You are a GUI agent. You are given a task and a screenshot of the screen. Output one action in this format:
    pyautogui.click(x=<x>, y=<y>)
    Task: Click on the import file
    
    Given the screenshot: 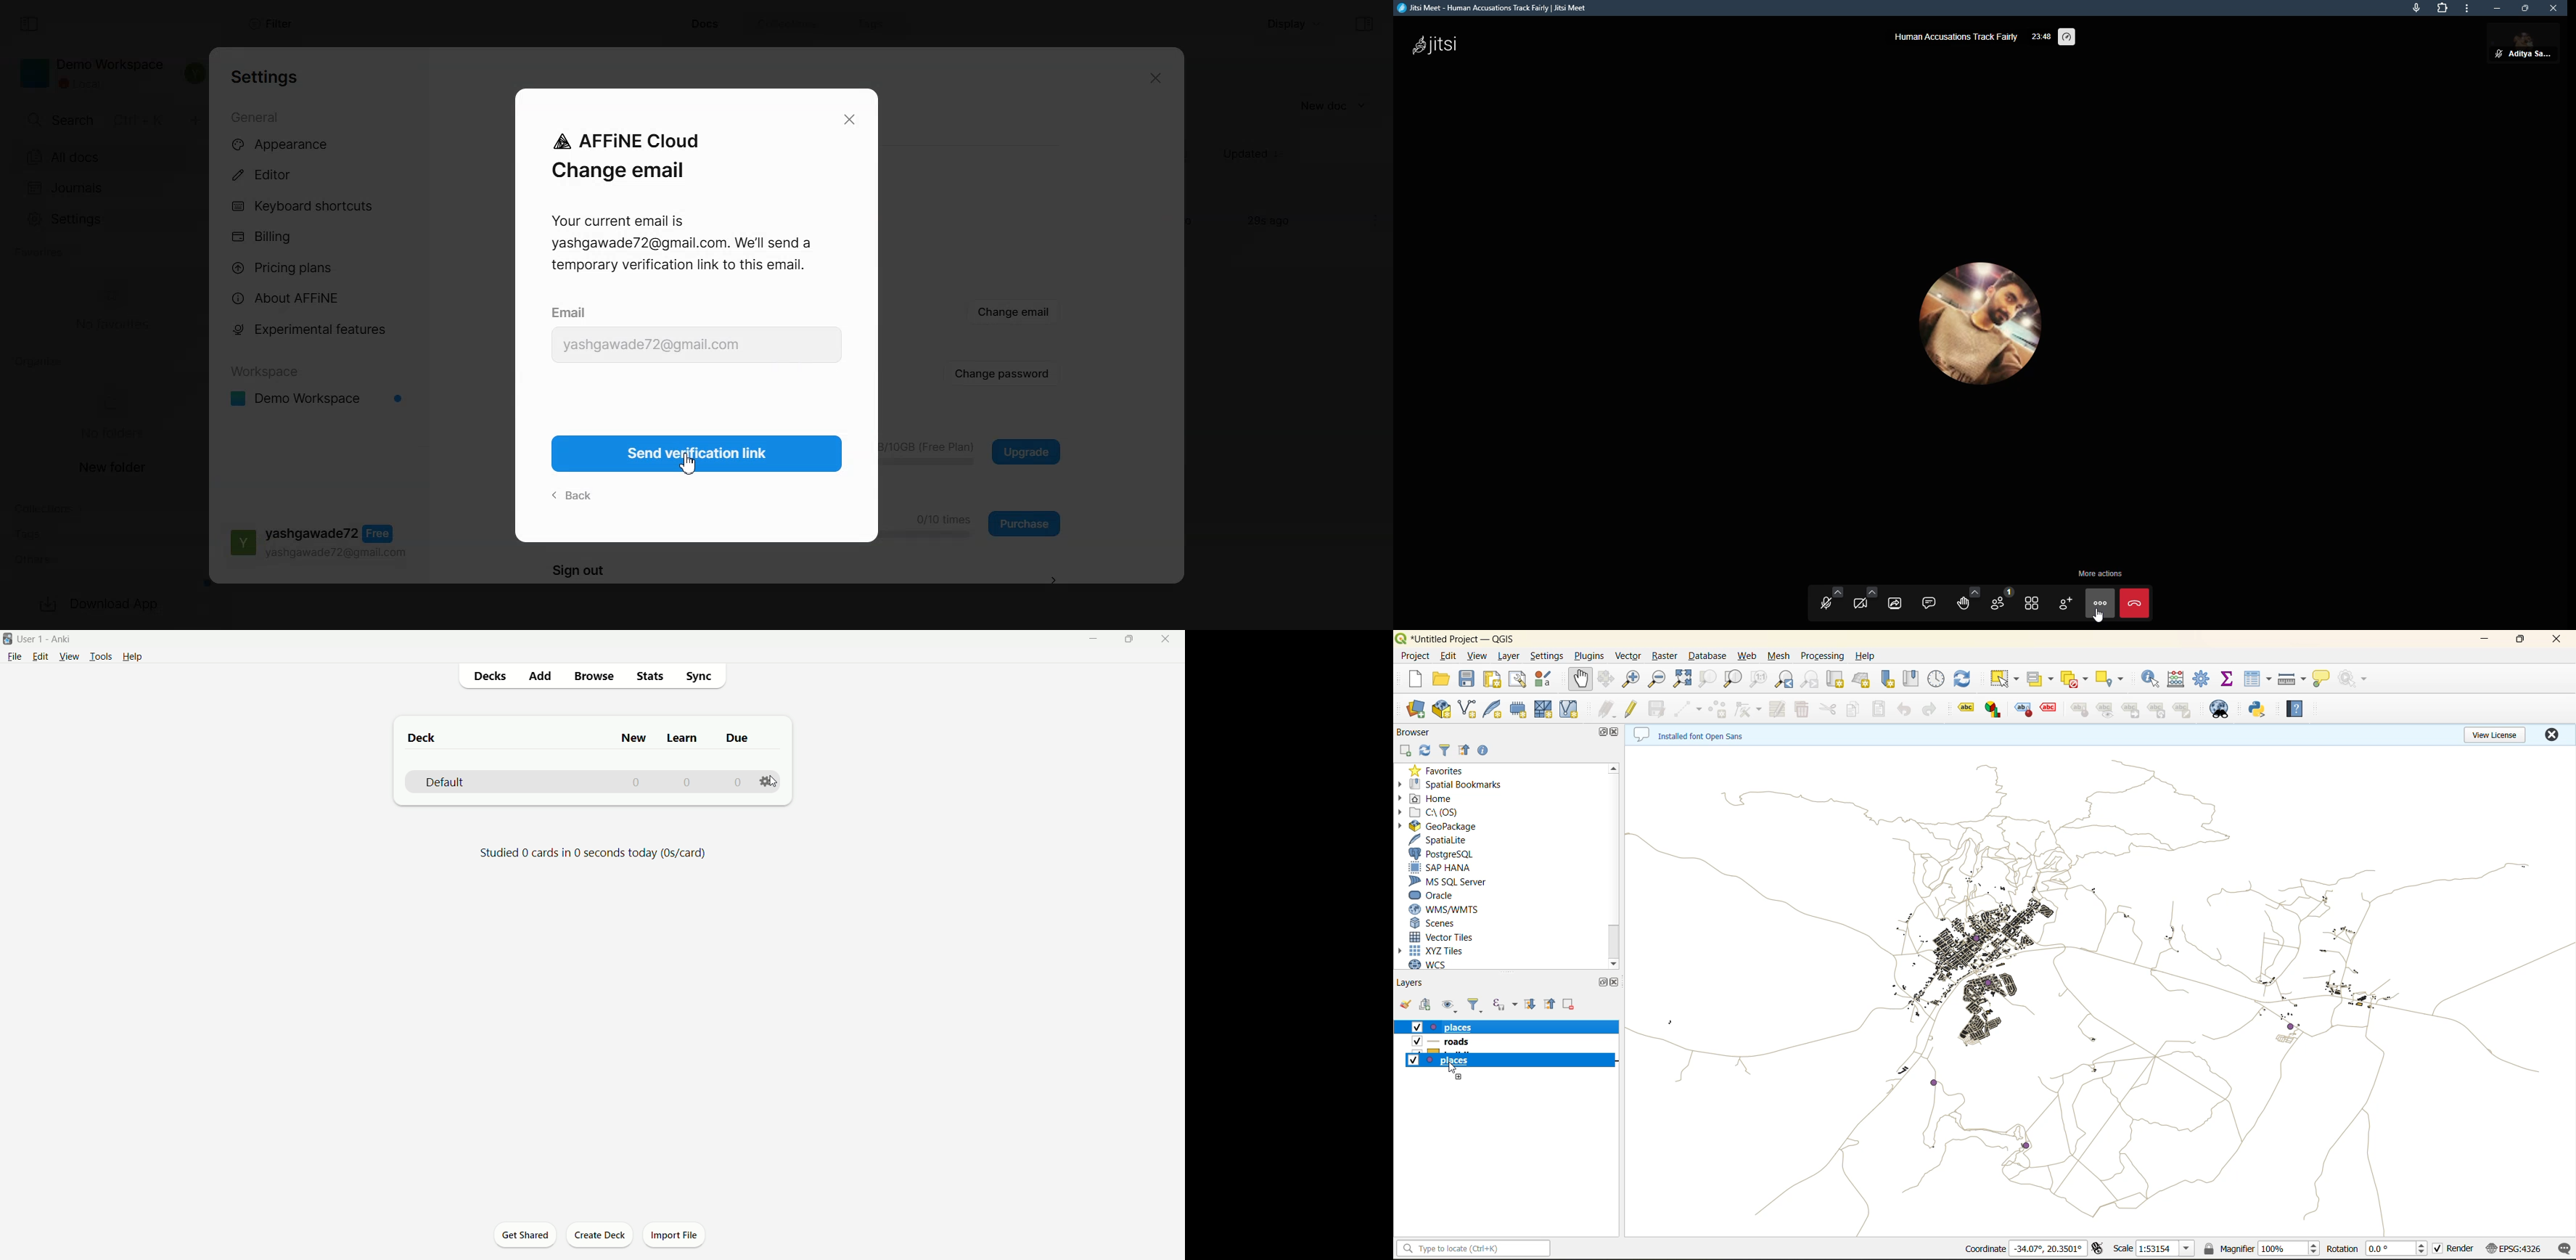 What is the action you would take?
    pyautogui.click(x=676, y=1235)
    